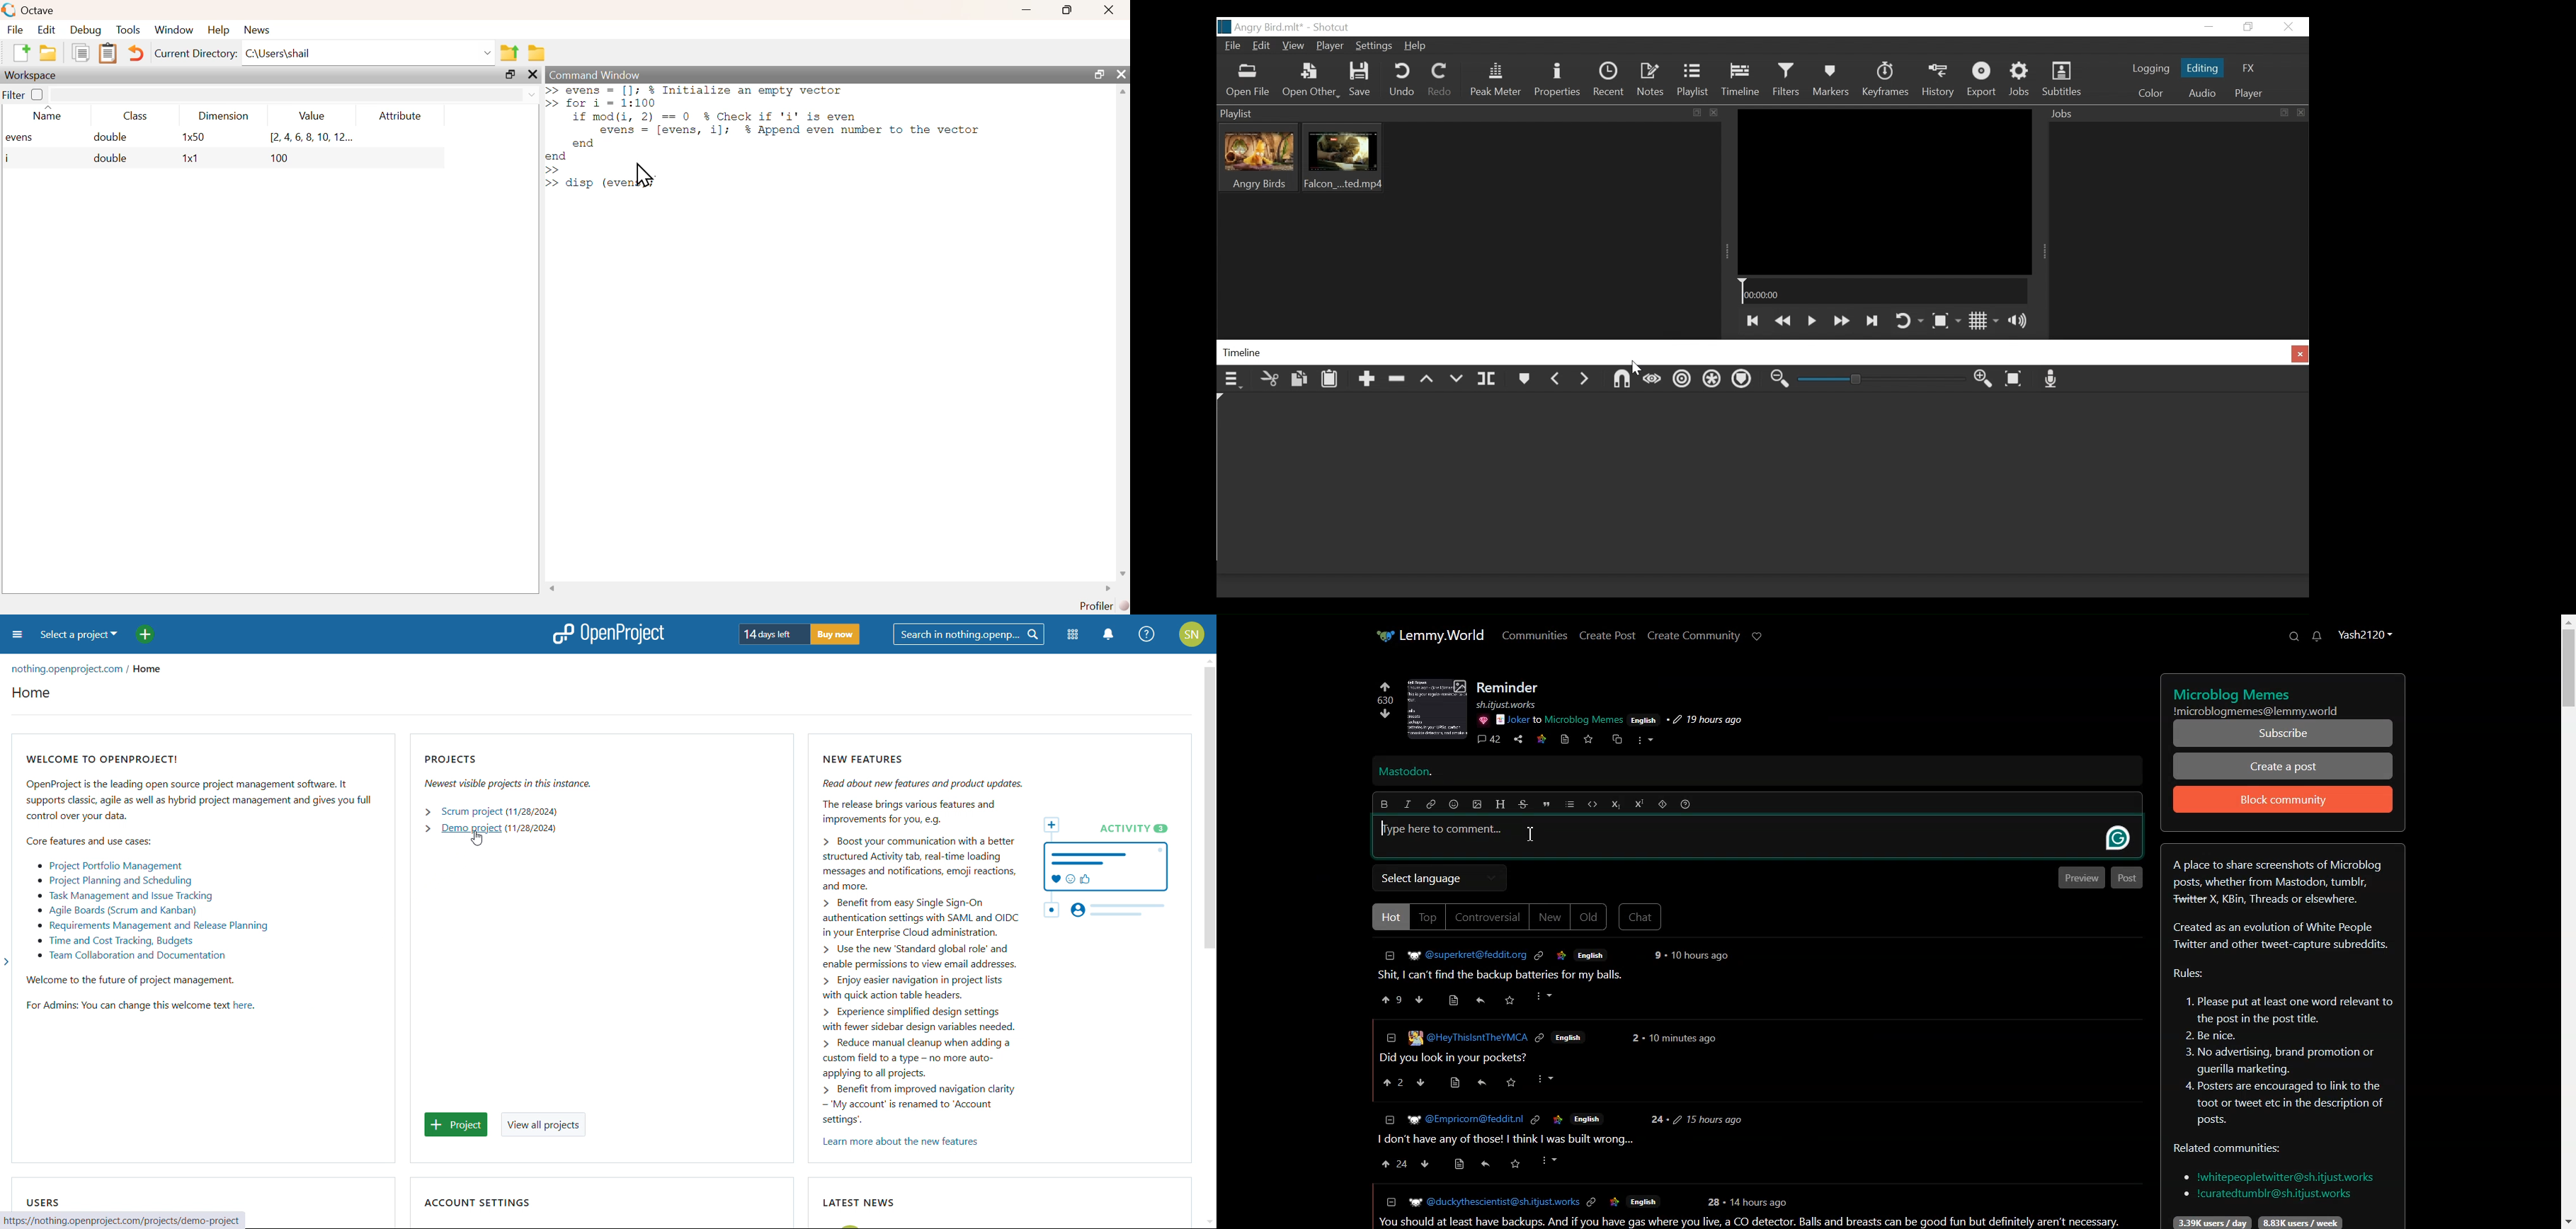 Image resolution: width=2576 pixels, height=1232 pixels. I want to click on C:\Users\shail , so click(369, 52).